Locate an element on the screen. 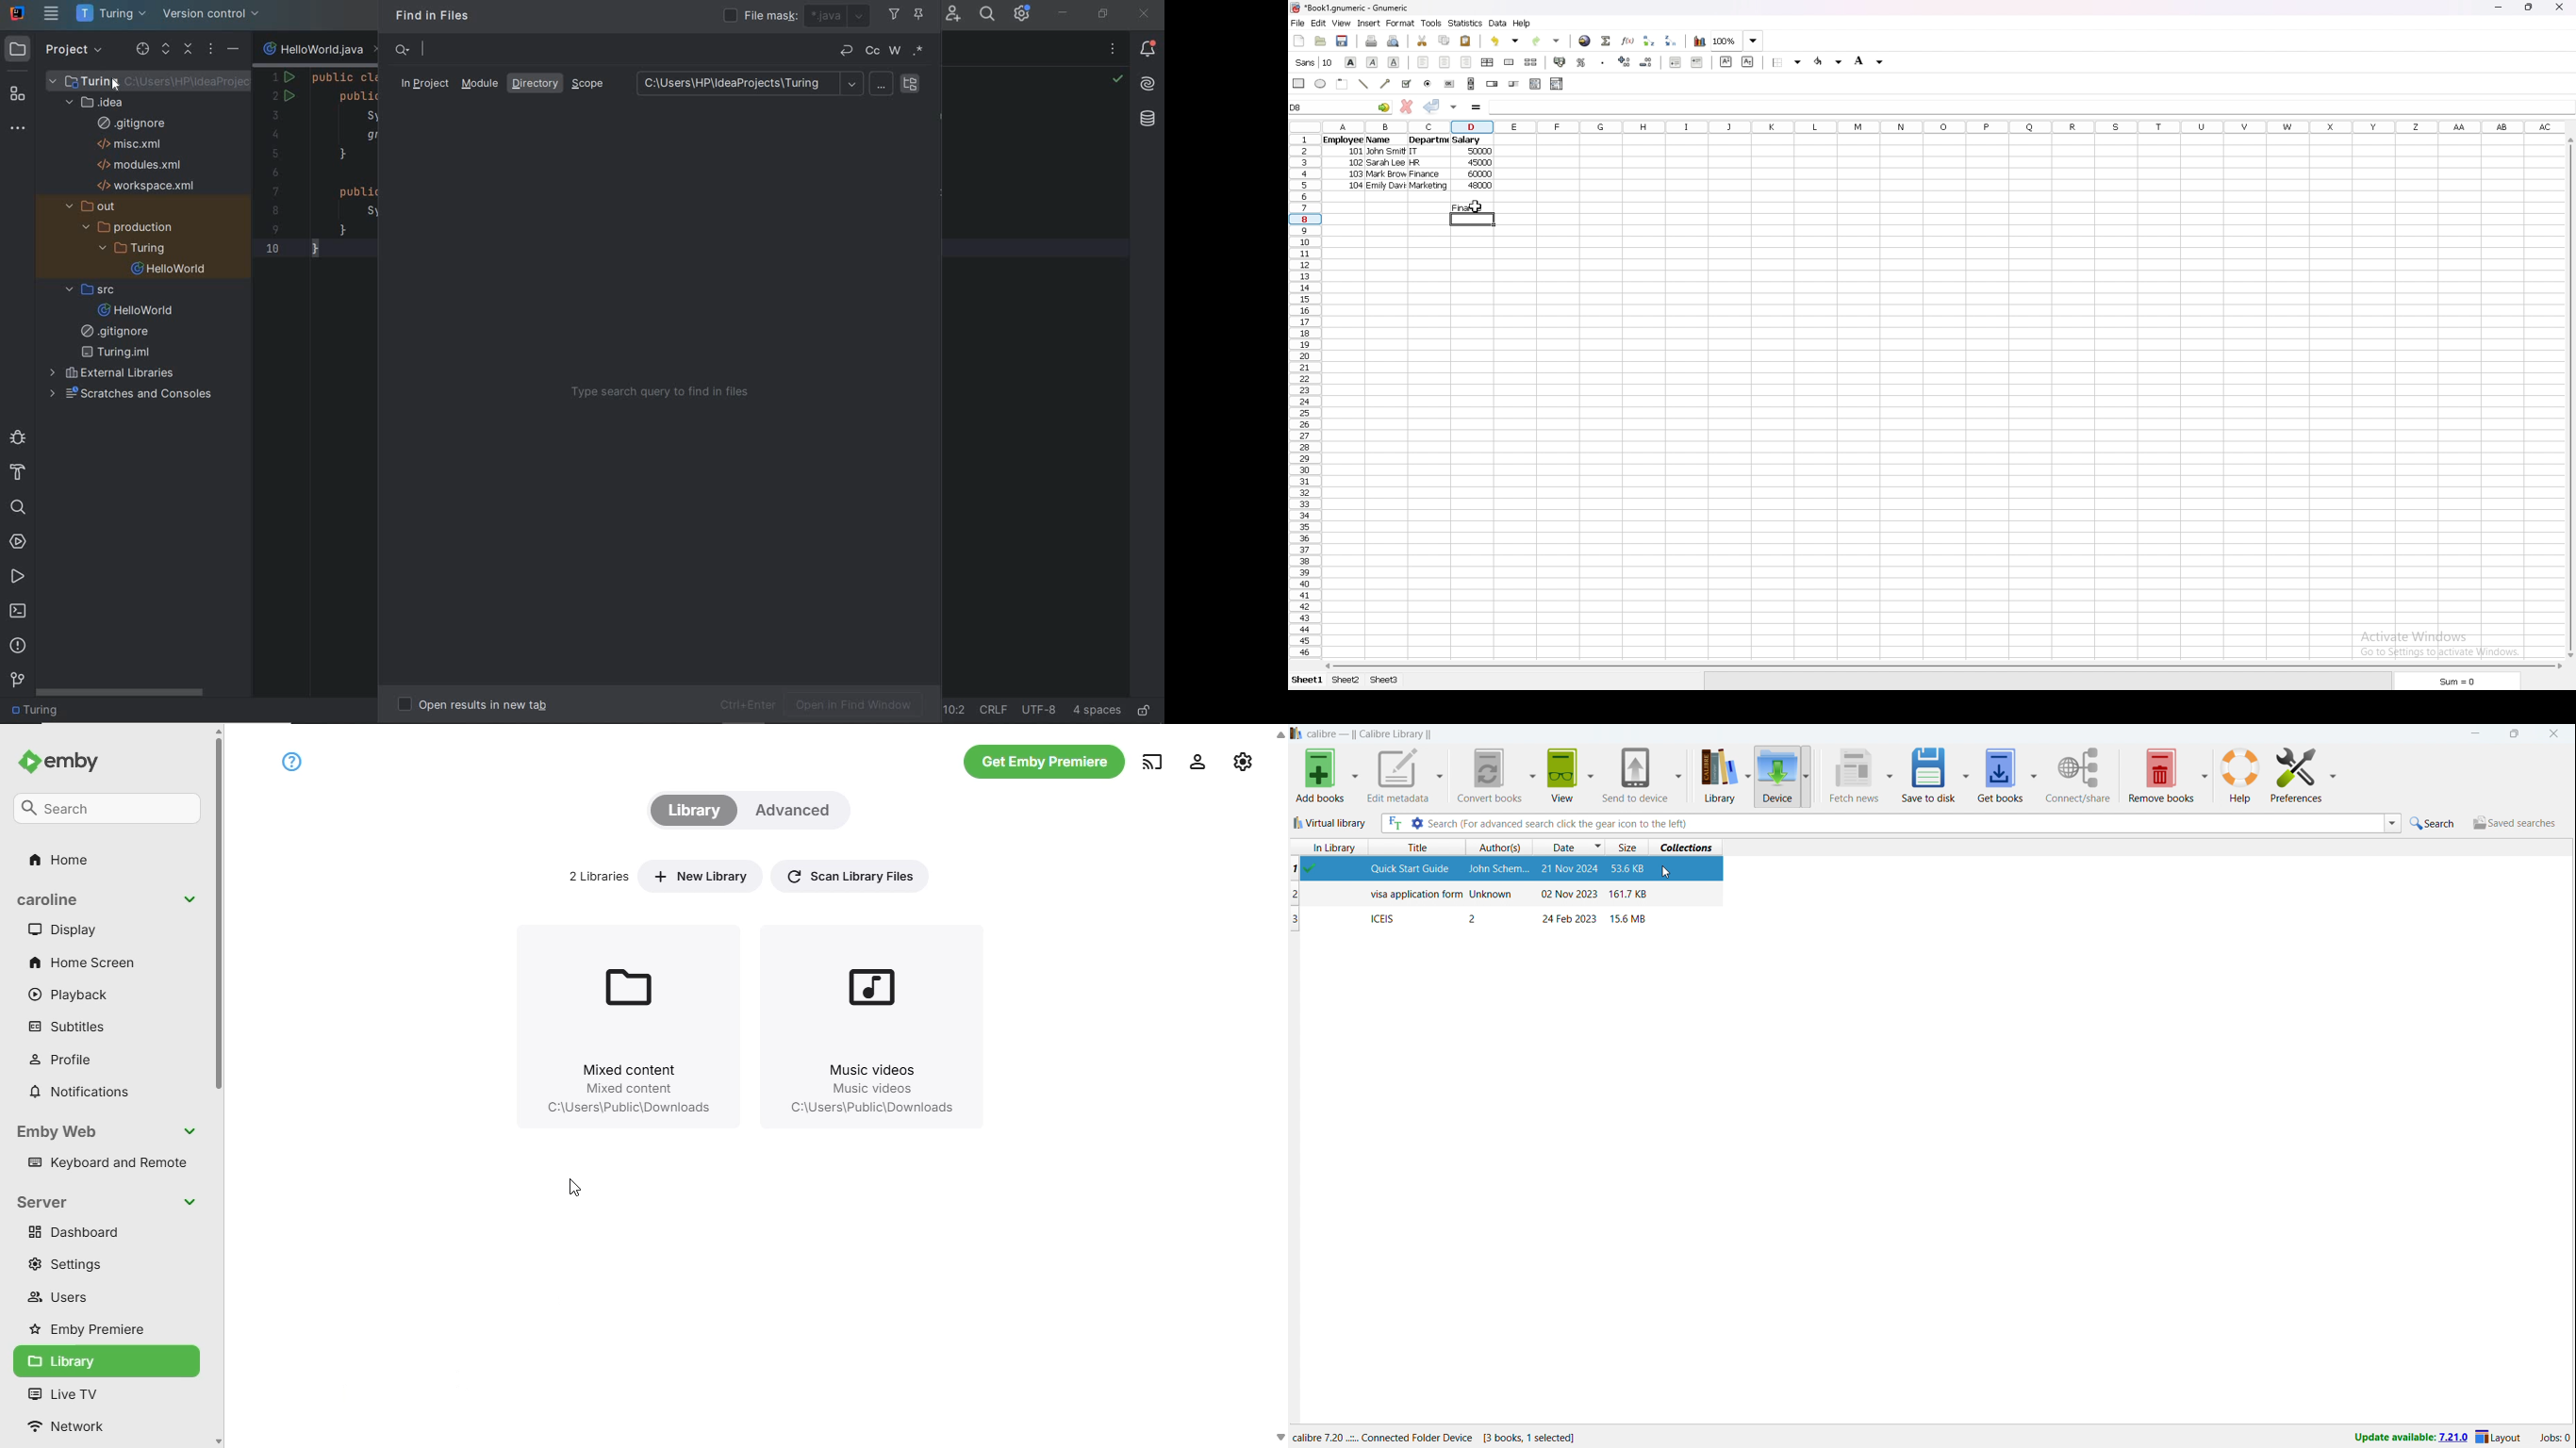 This screenshot has height=1456, width=2576. folder is located at coordinates (42, 712).